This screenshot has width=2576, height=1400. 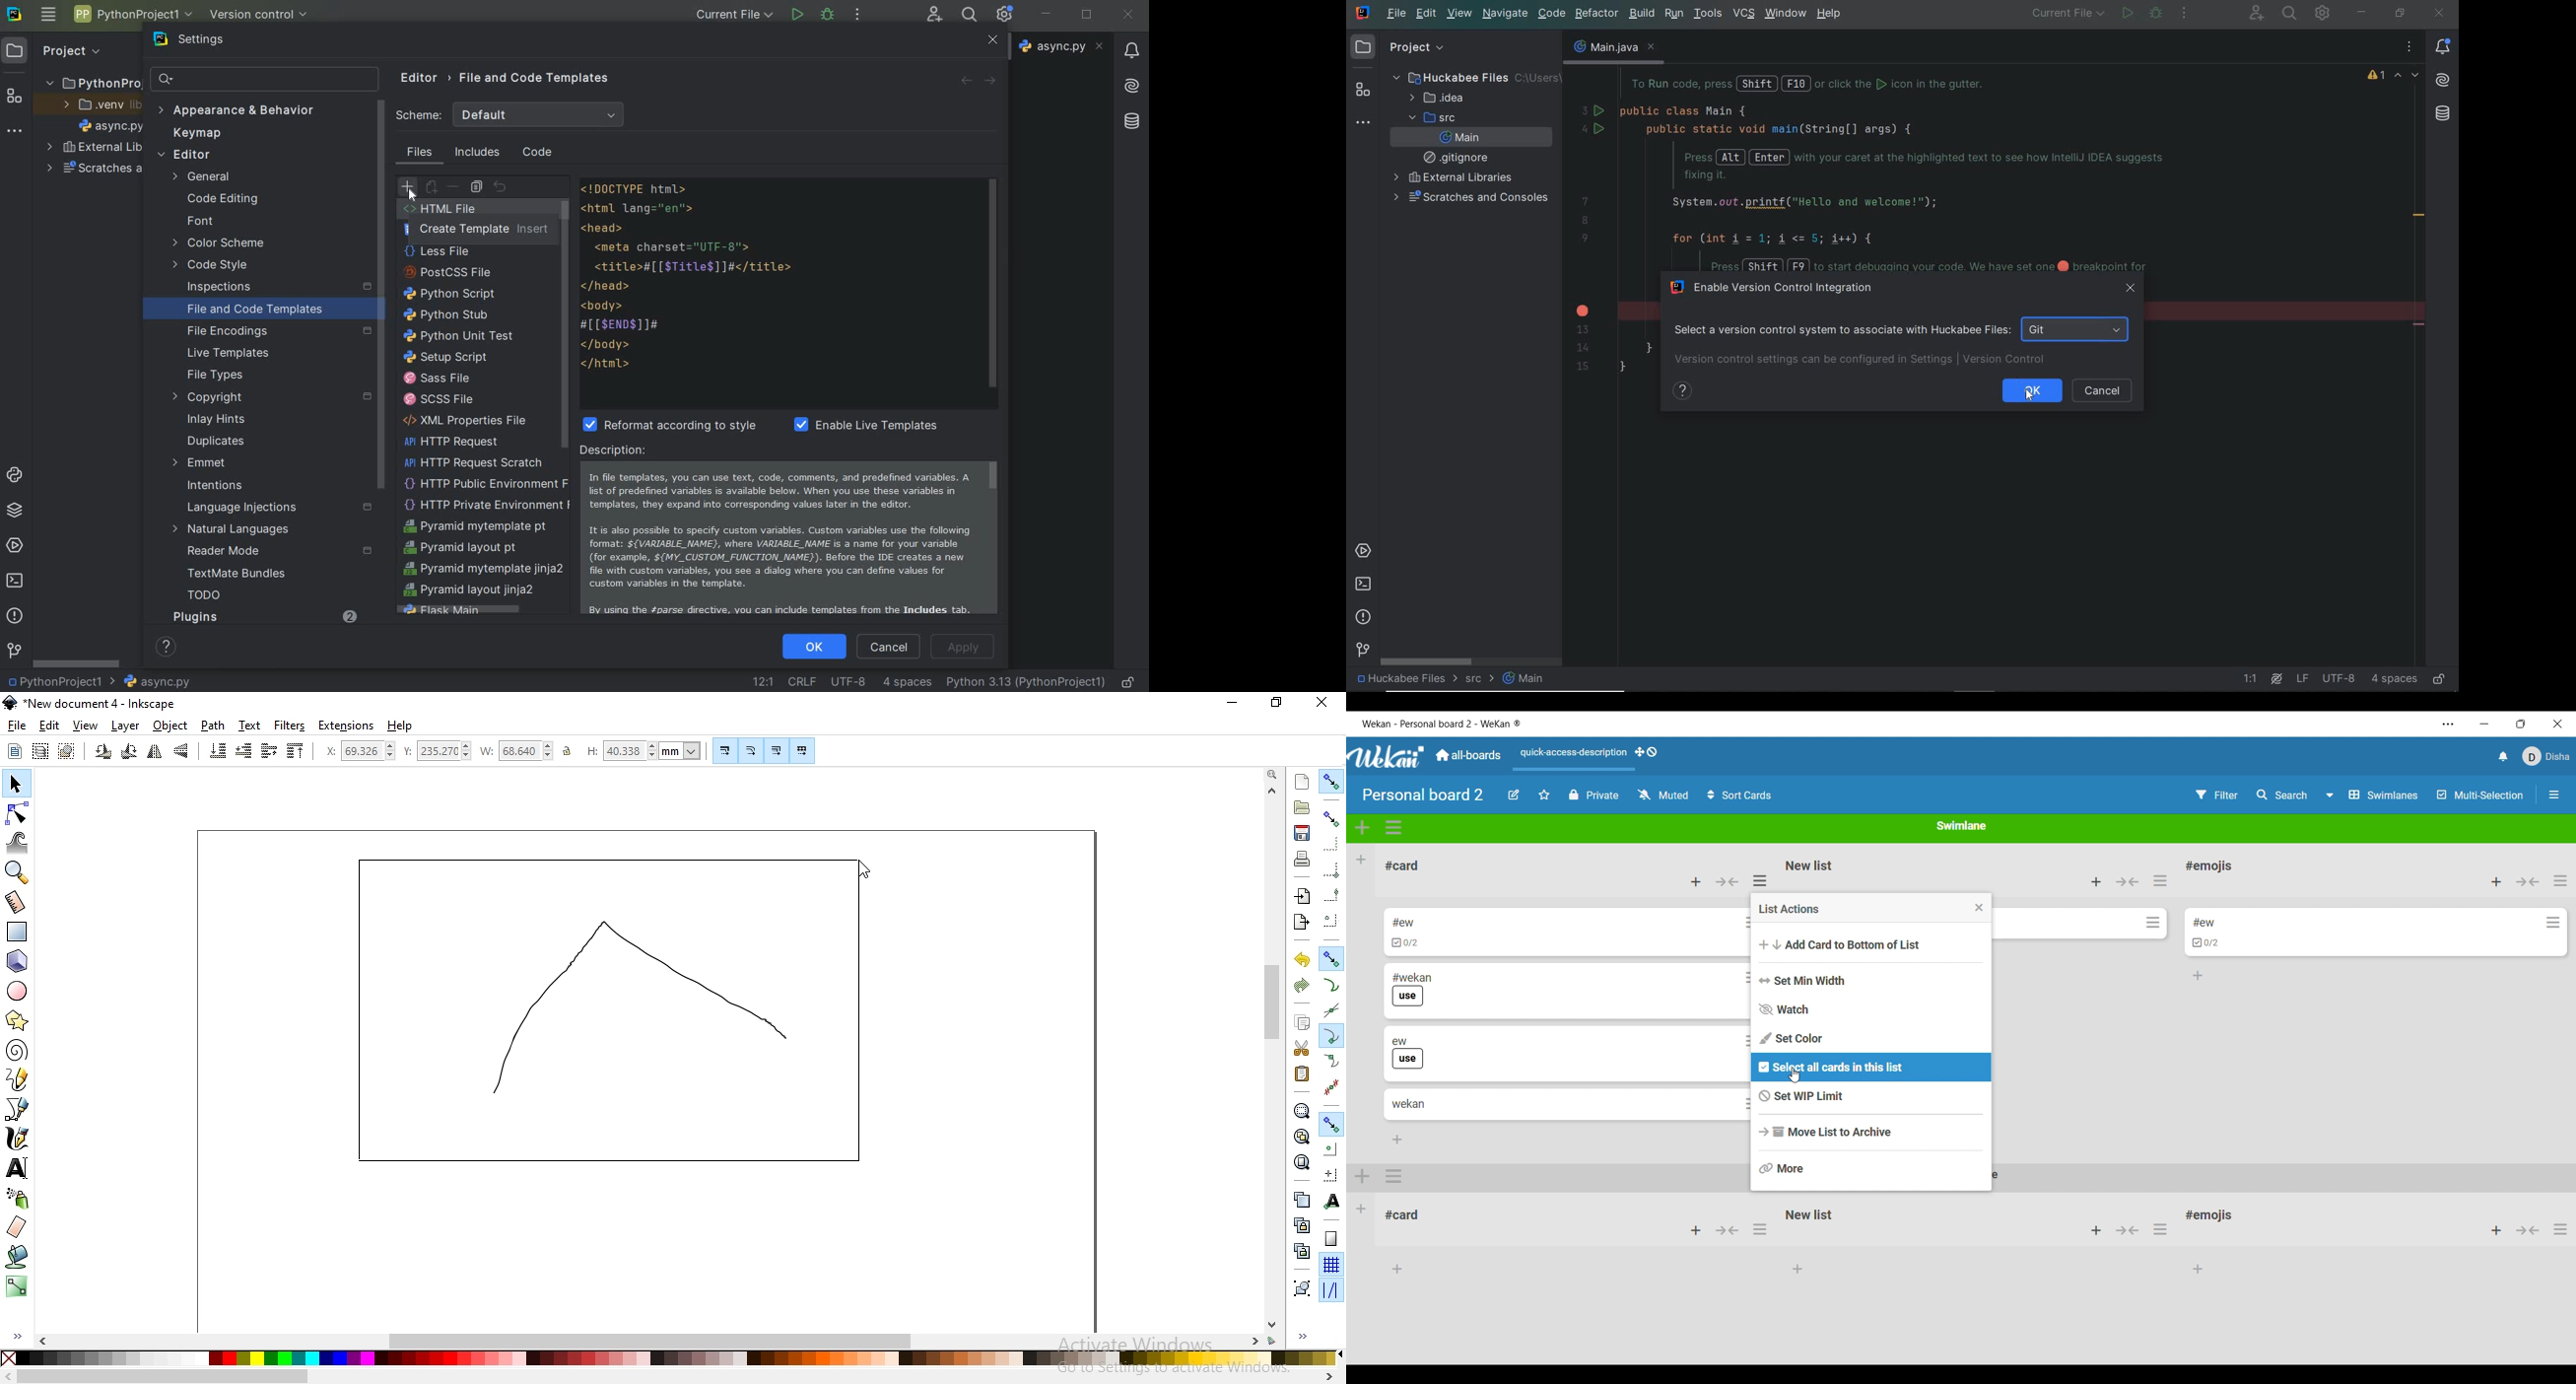 I want to click on create 3d objects, so click(x=18, y=962).